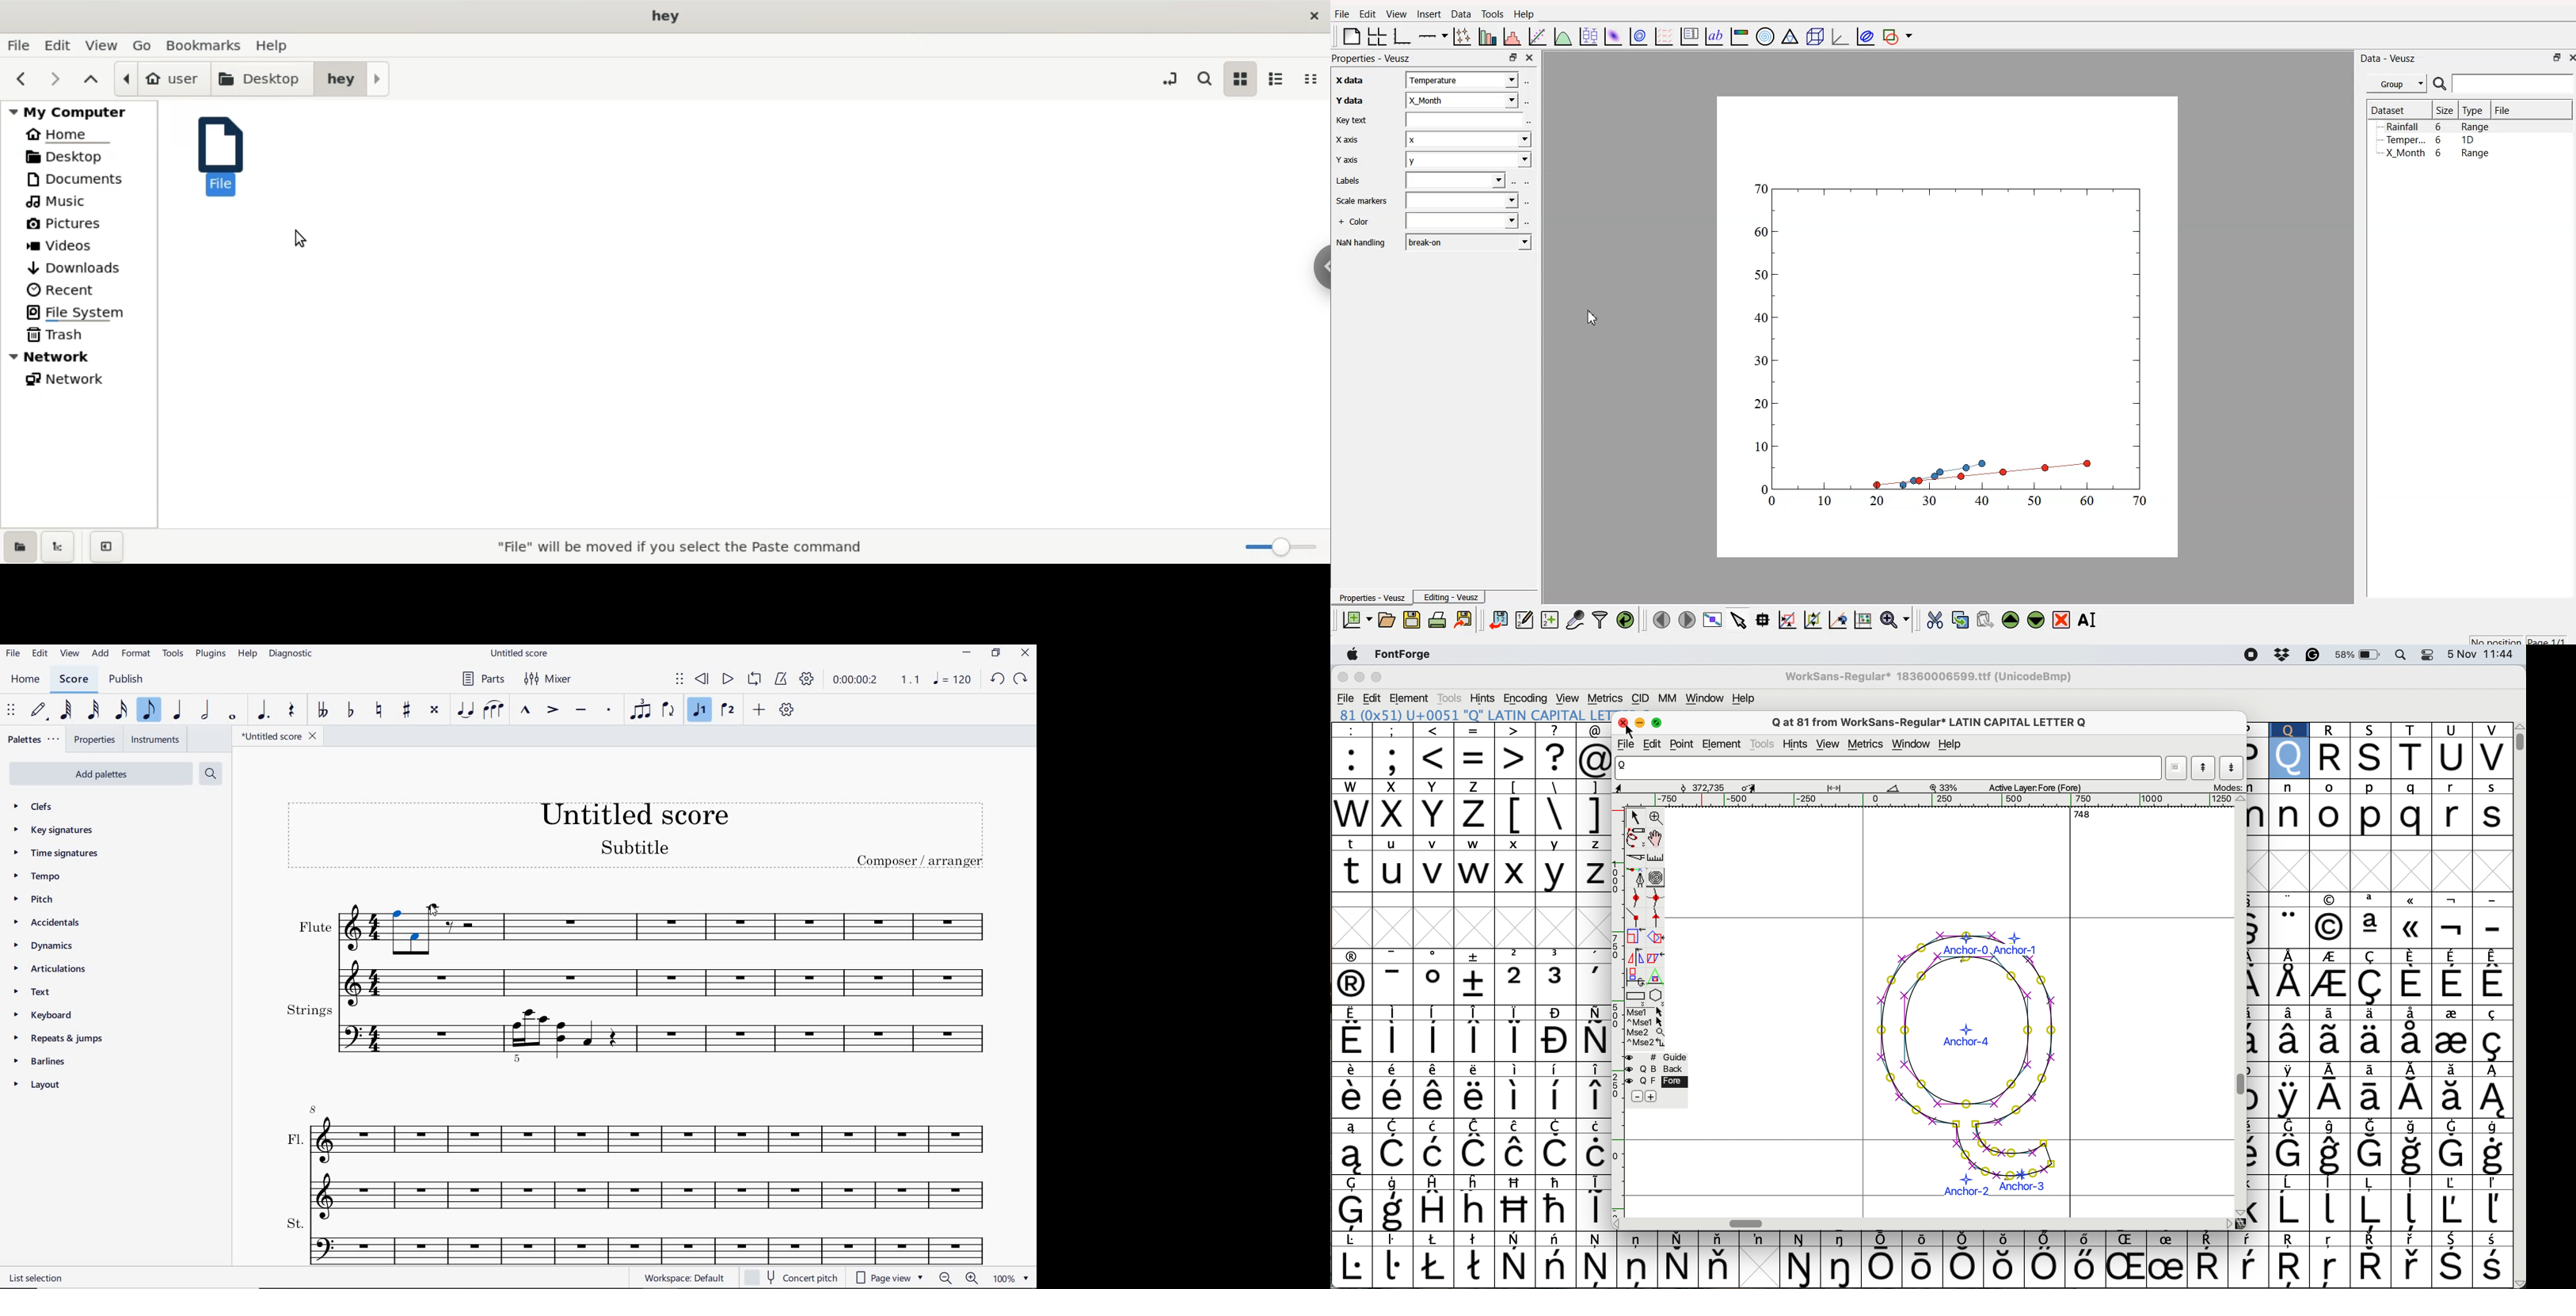  Describe the element at coordinates (1866, 618) in the screenshot. I see `reset graph axes` at that location.